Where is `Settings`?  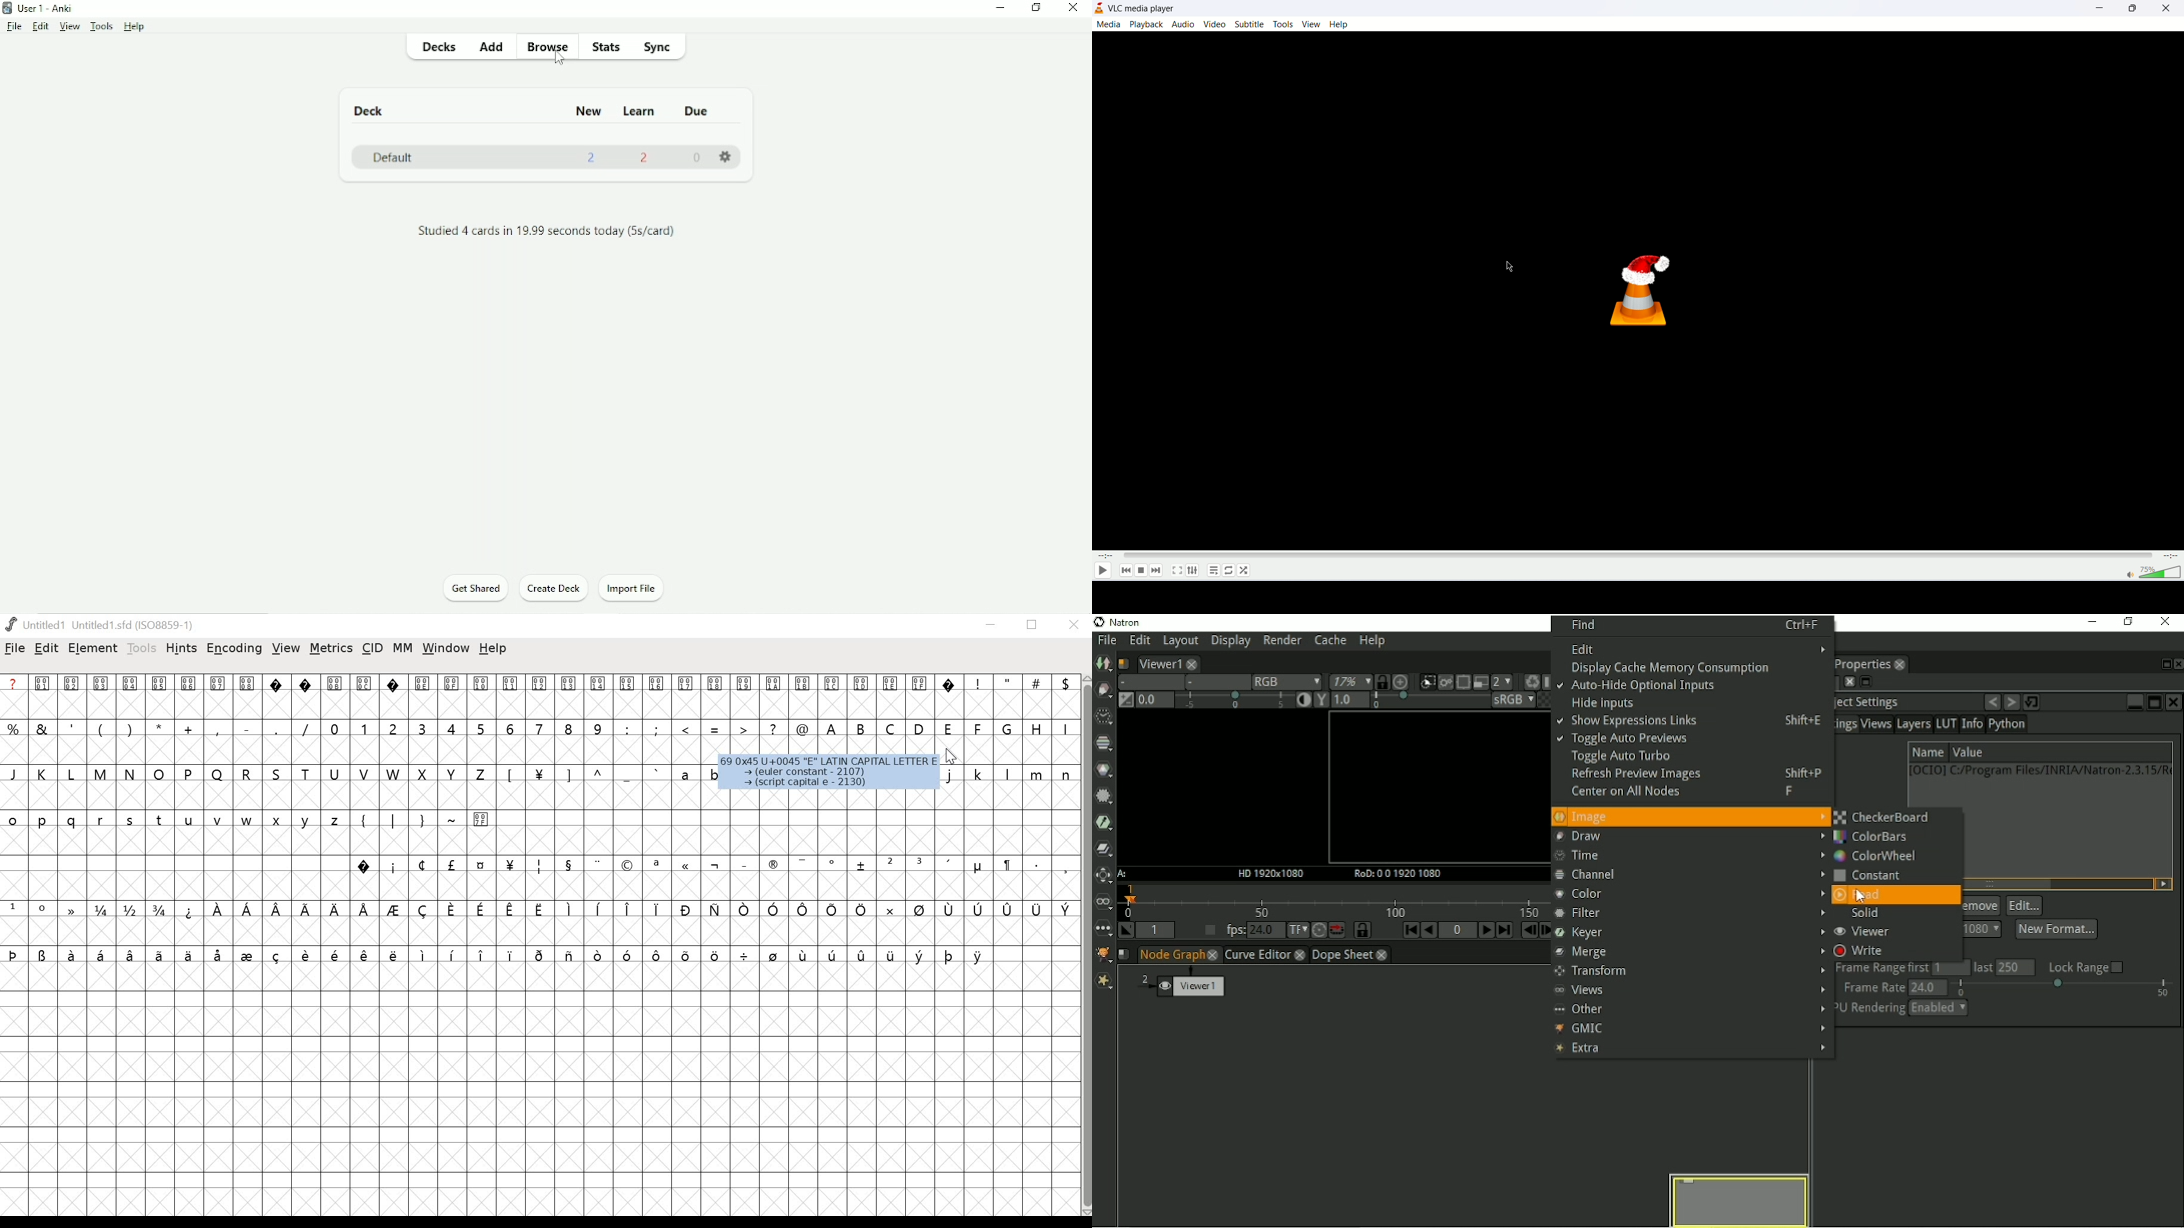 Settings is located at coordinates (728, 157).